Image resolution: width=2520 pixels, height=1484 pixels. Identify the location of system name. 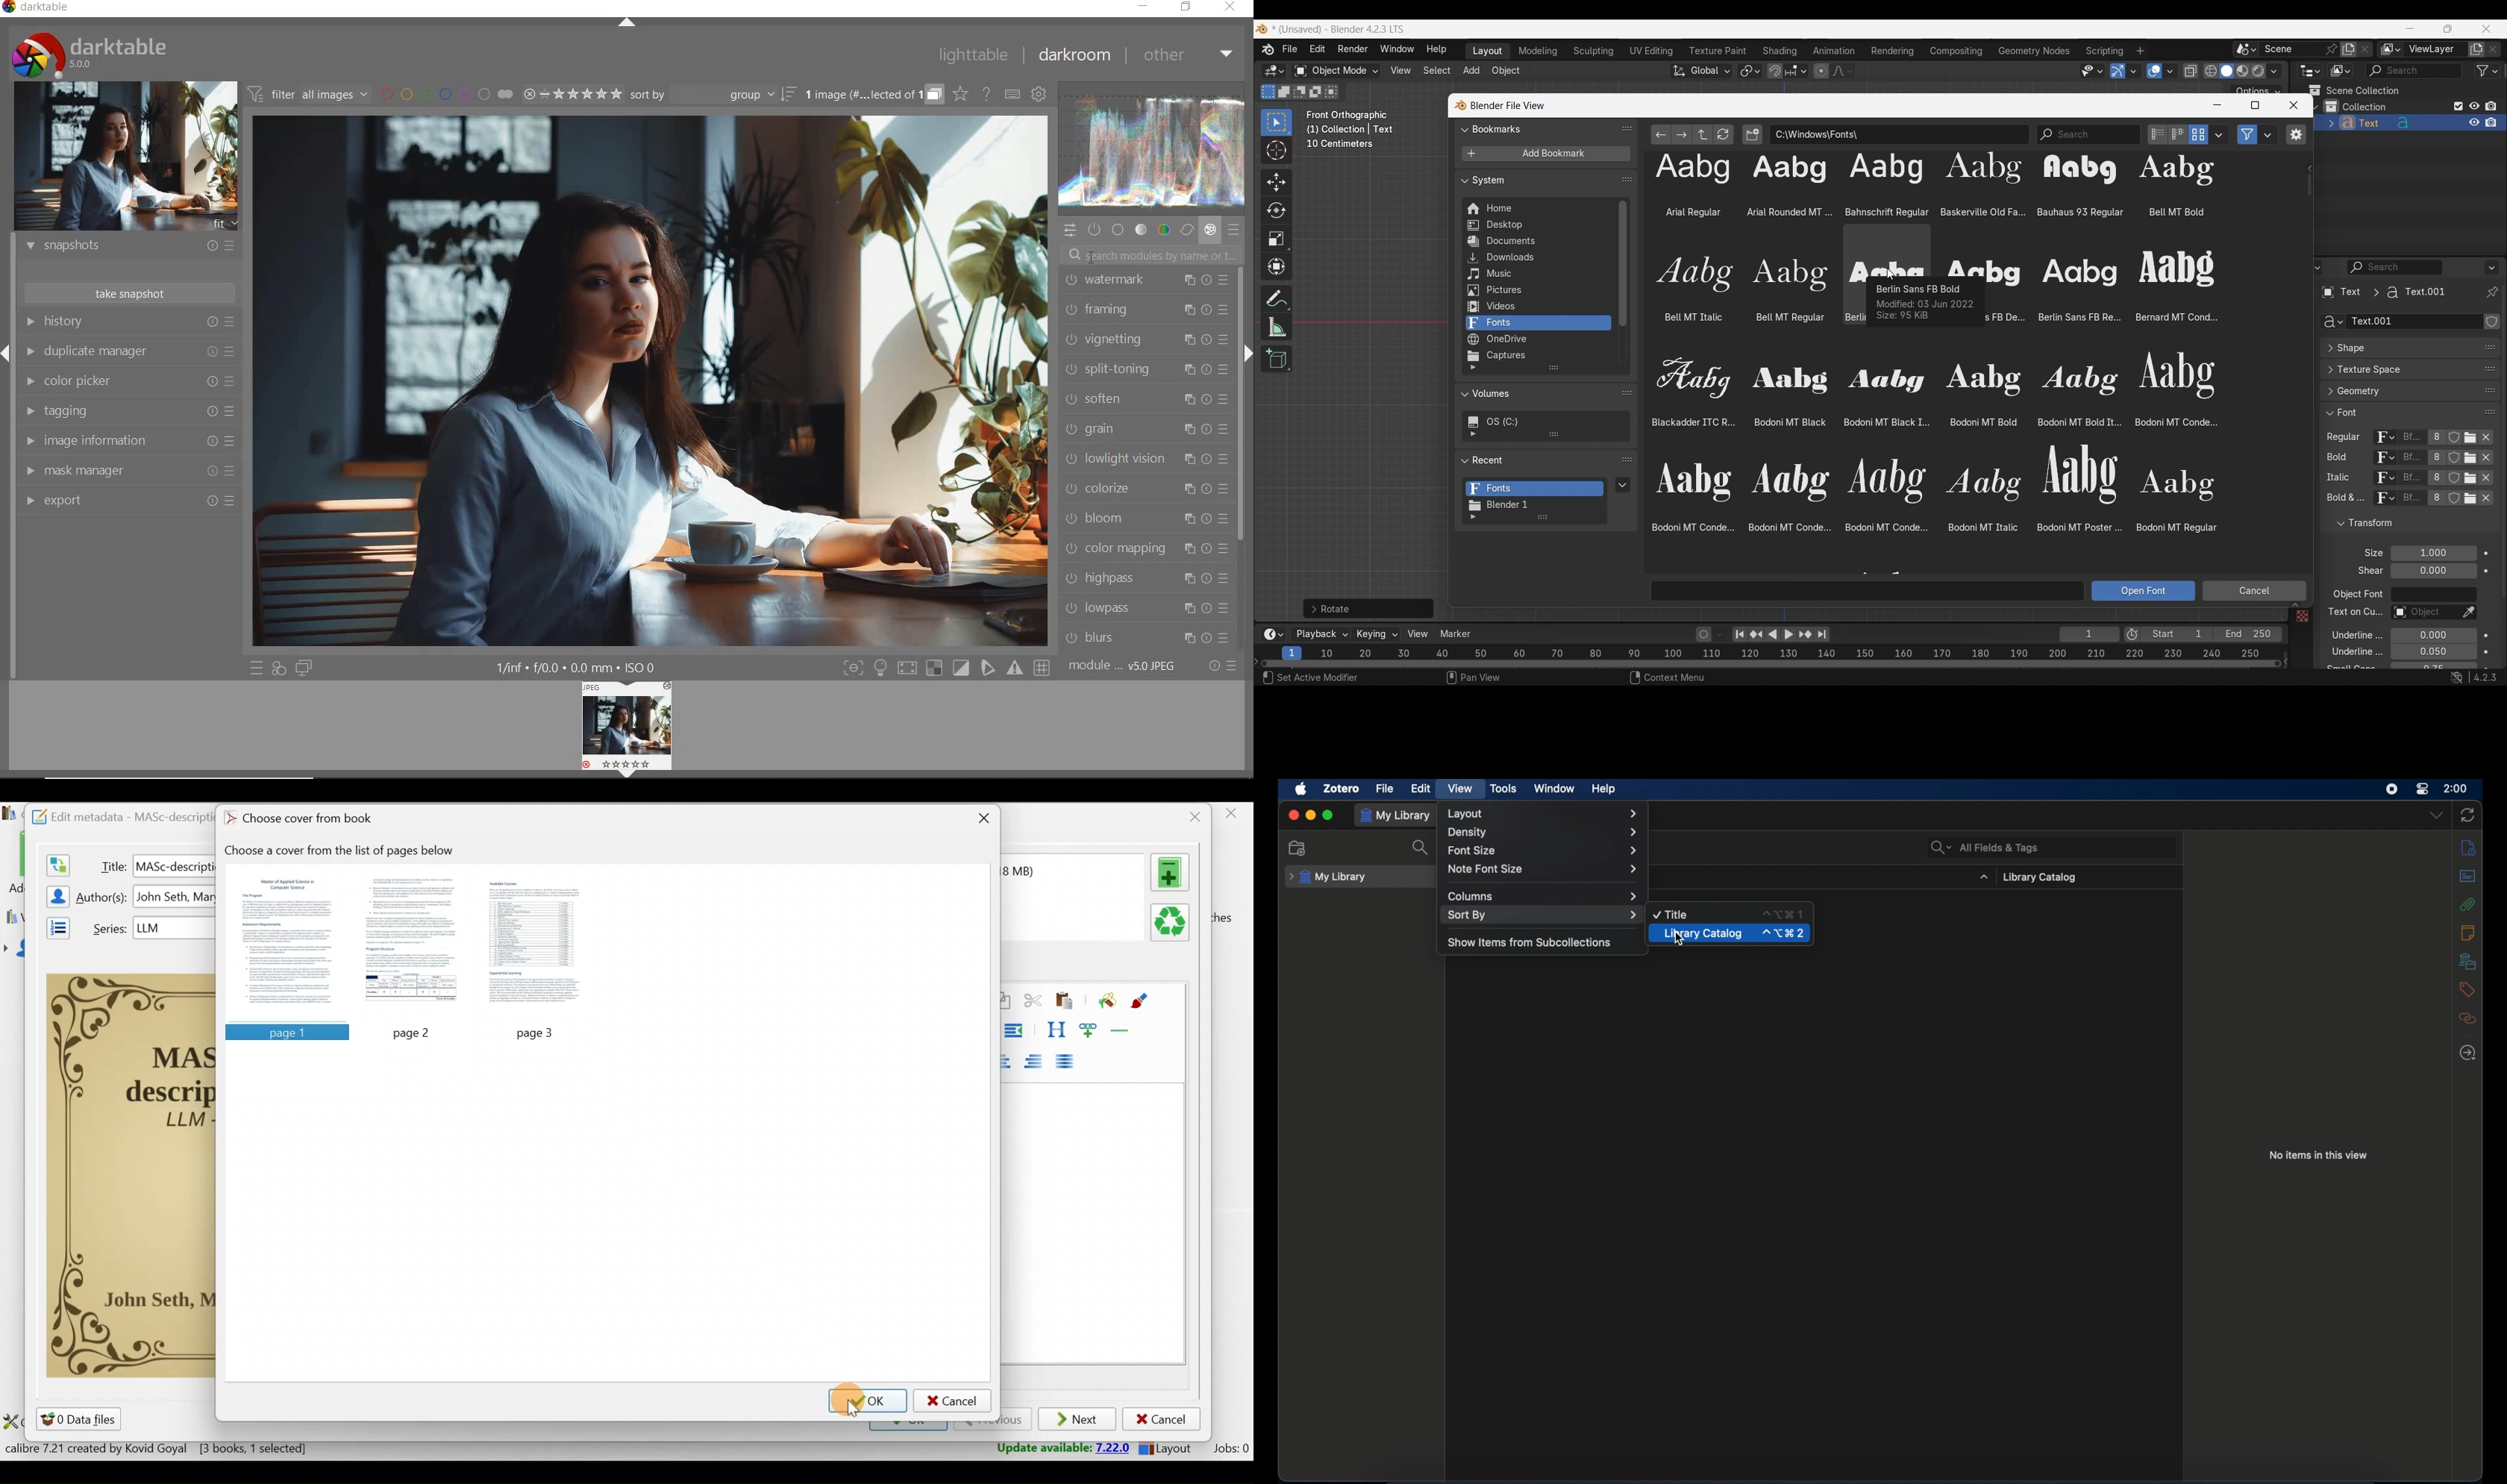
(37, 9).